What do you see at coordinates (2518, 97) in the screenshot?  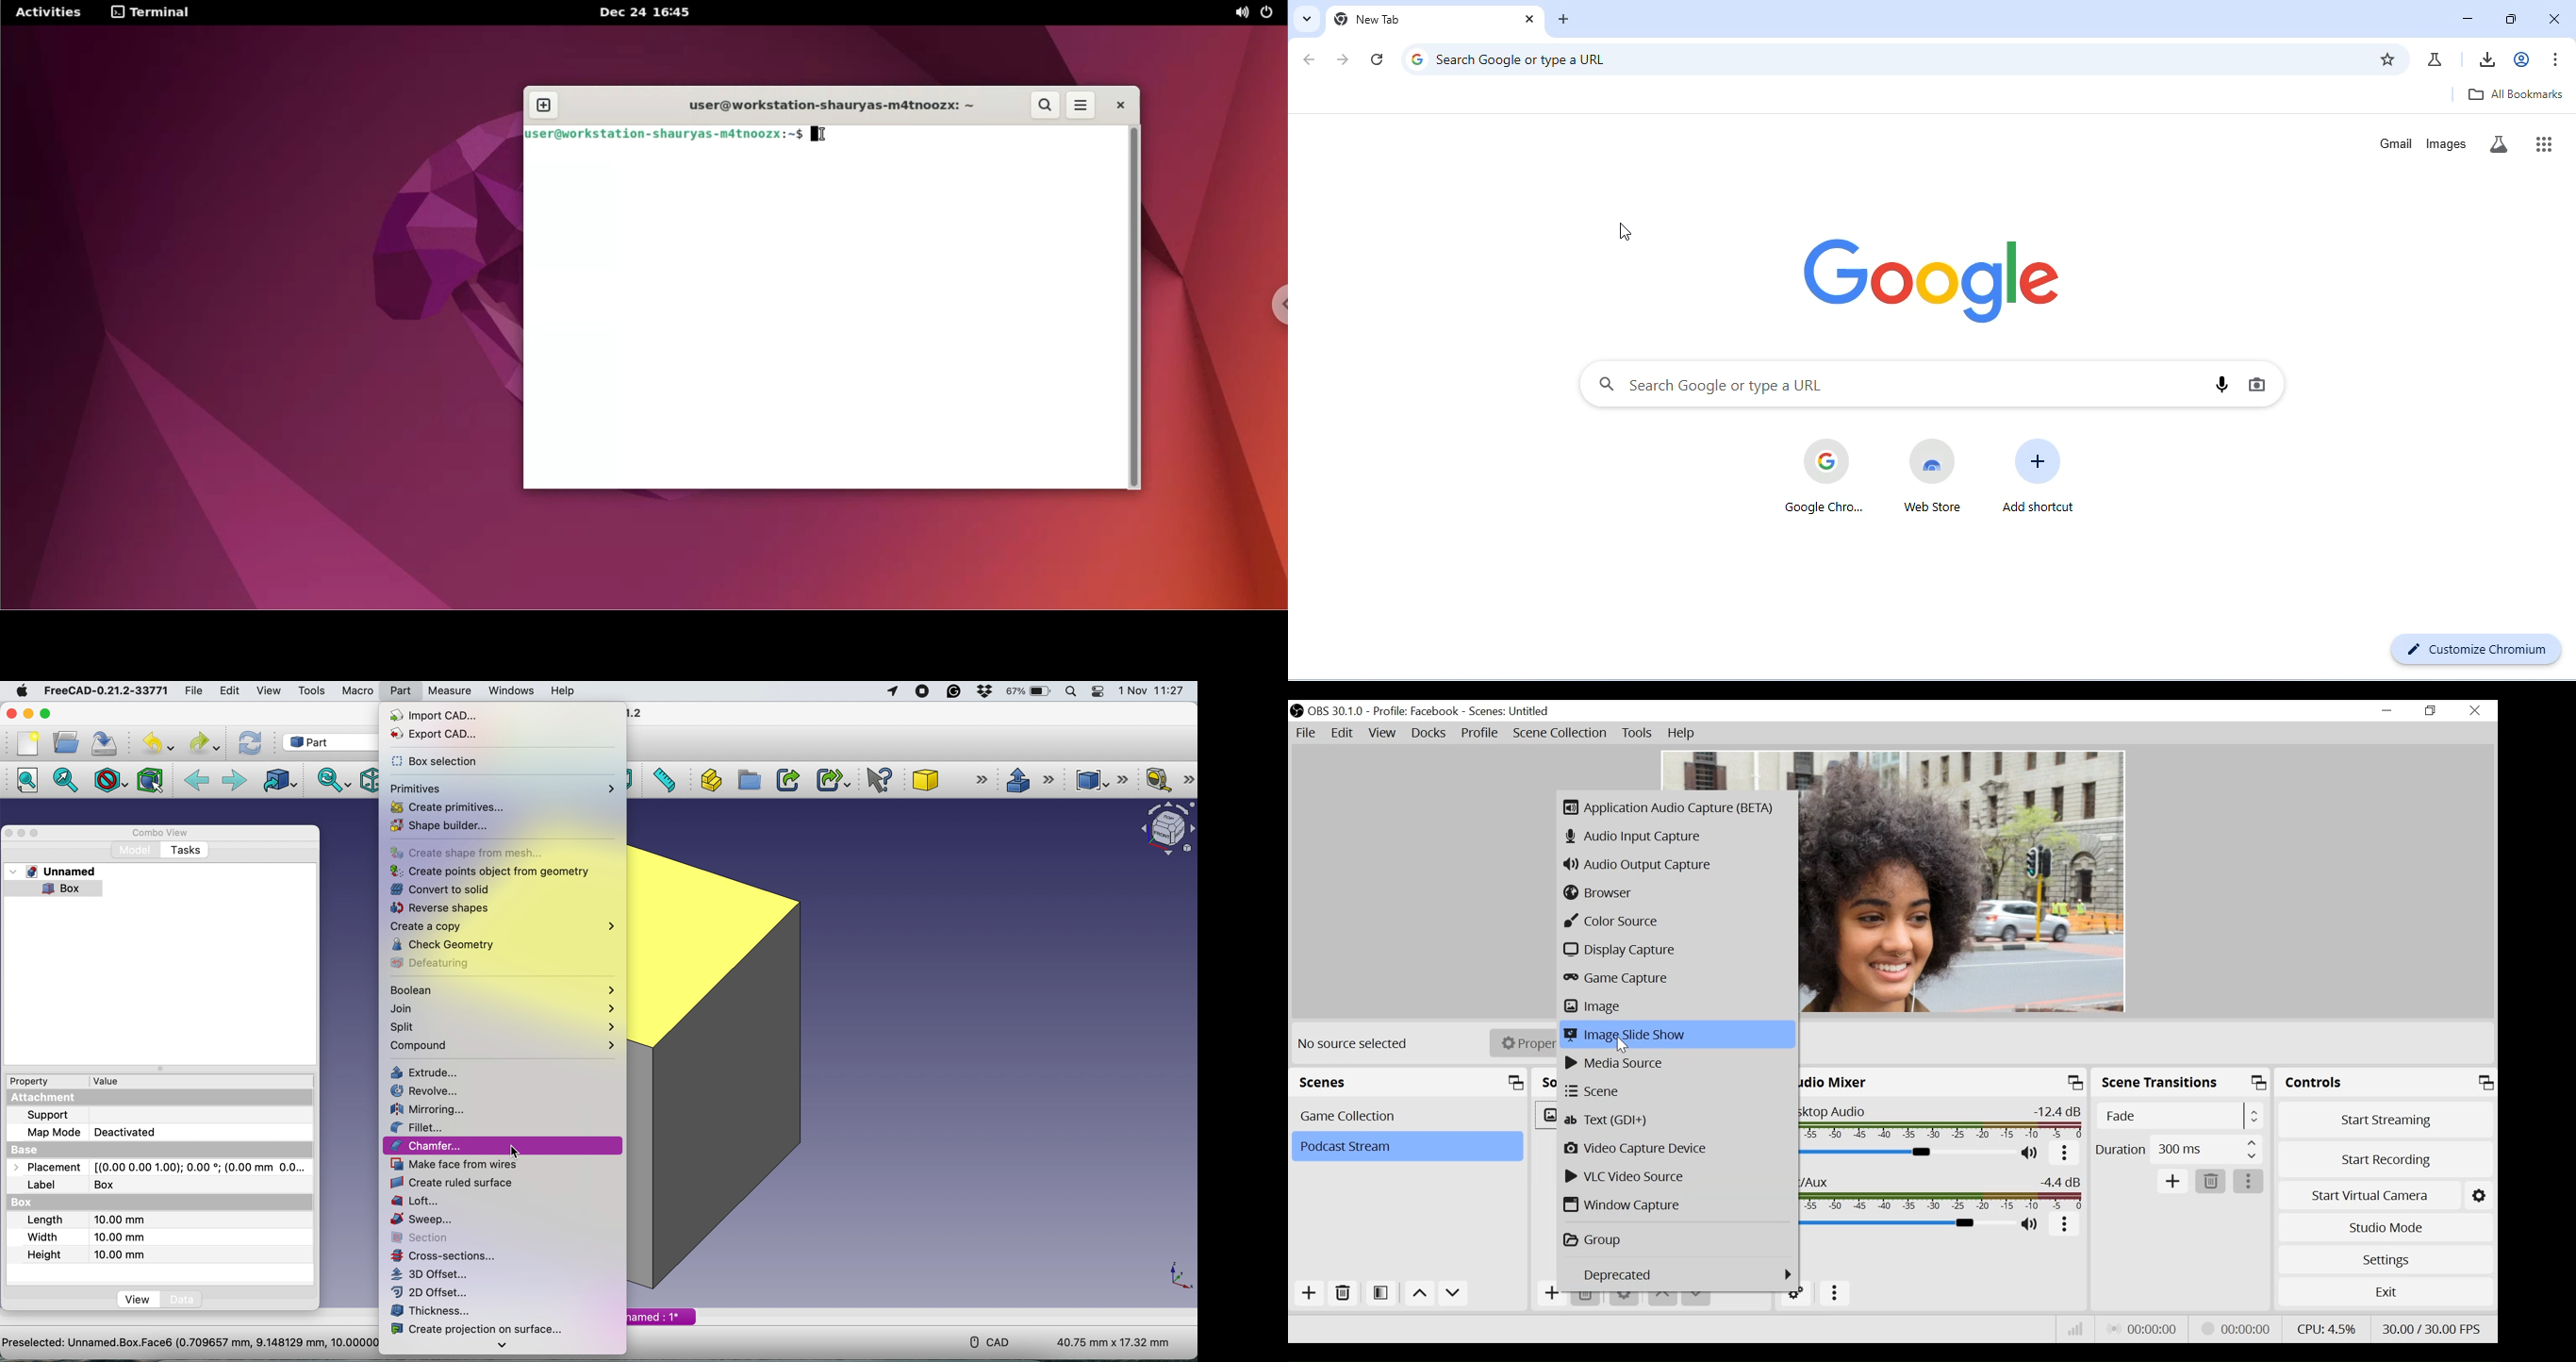 I see `all bookmarks` at bounding box center [2518, 97].